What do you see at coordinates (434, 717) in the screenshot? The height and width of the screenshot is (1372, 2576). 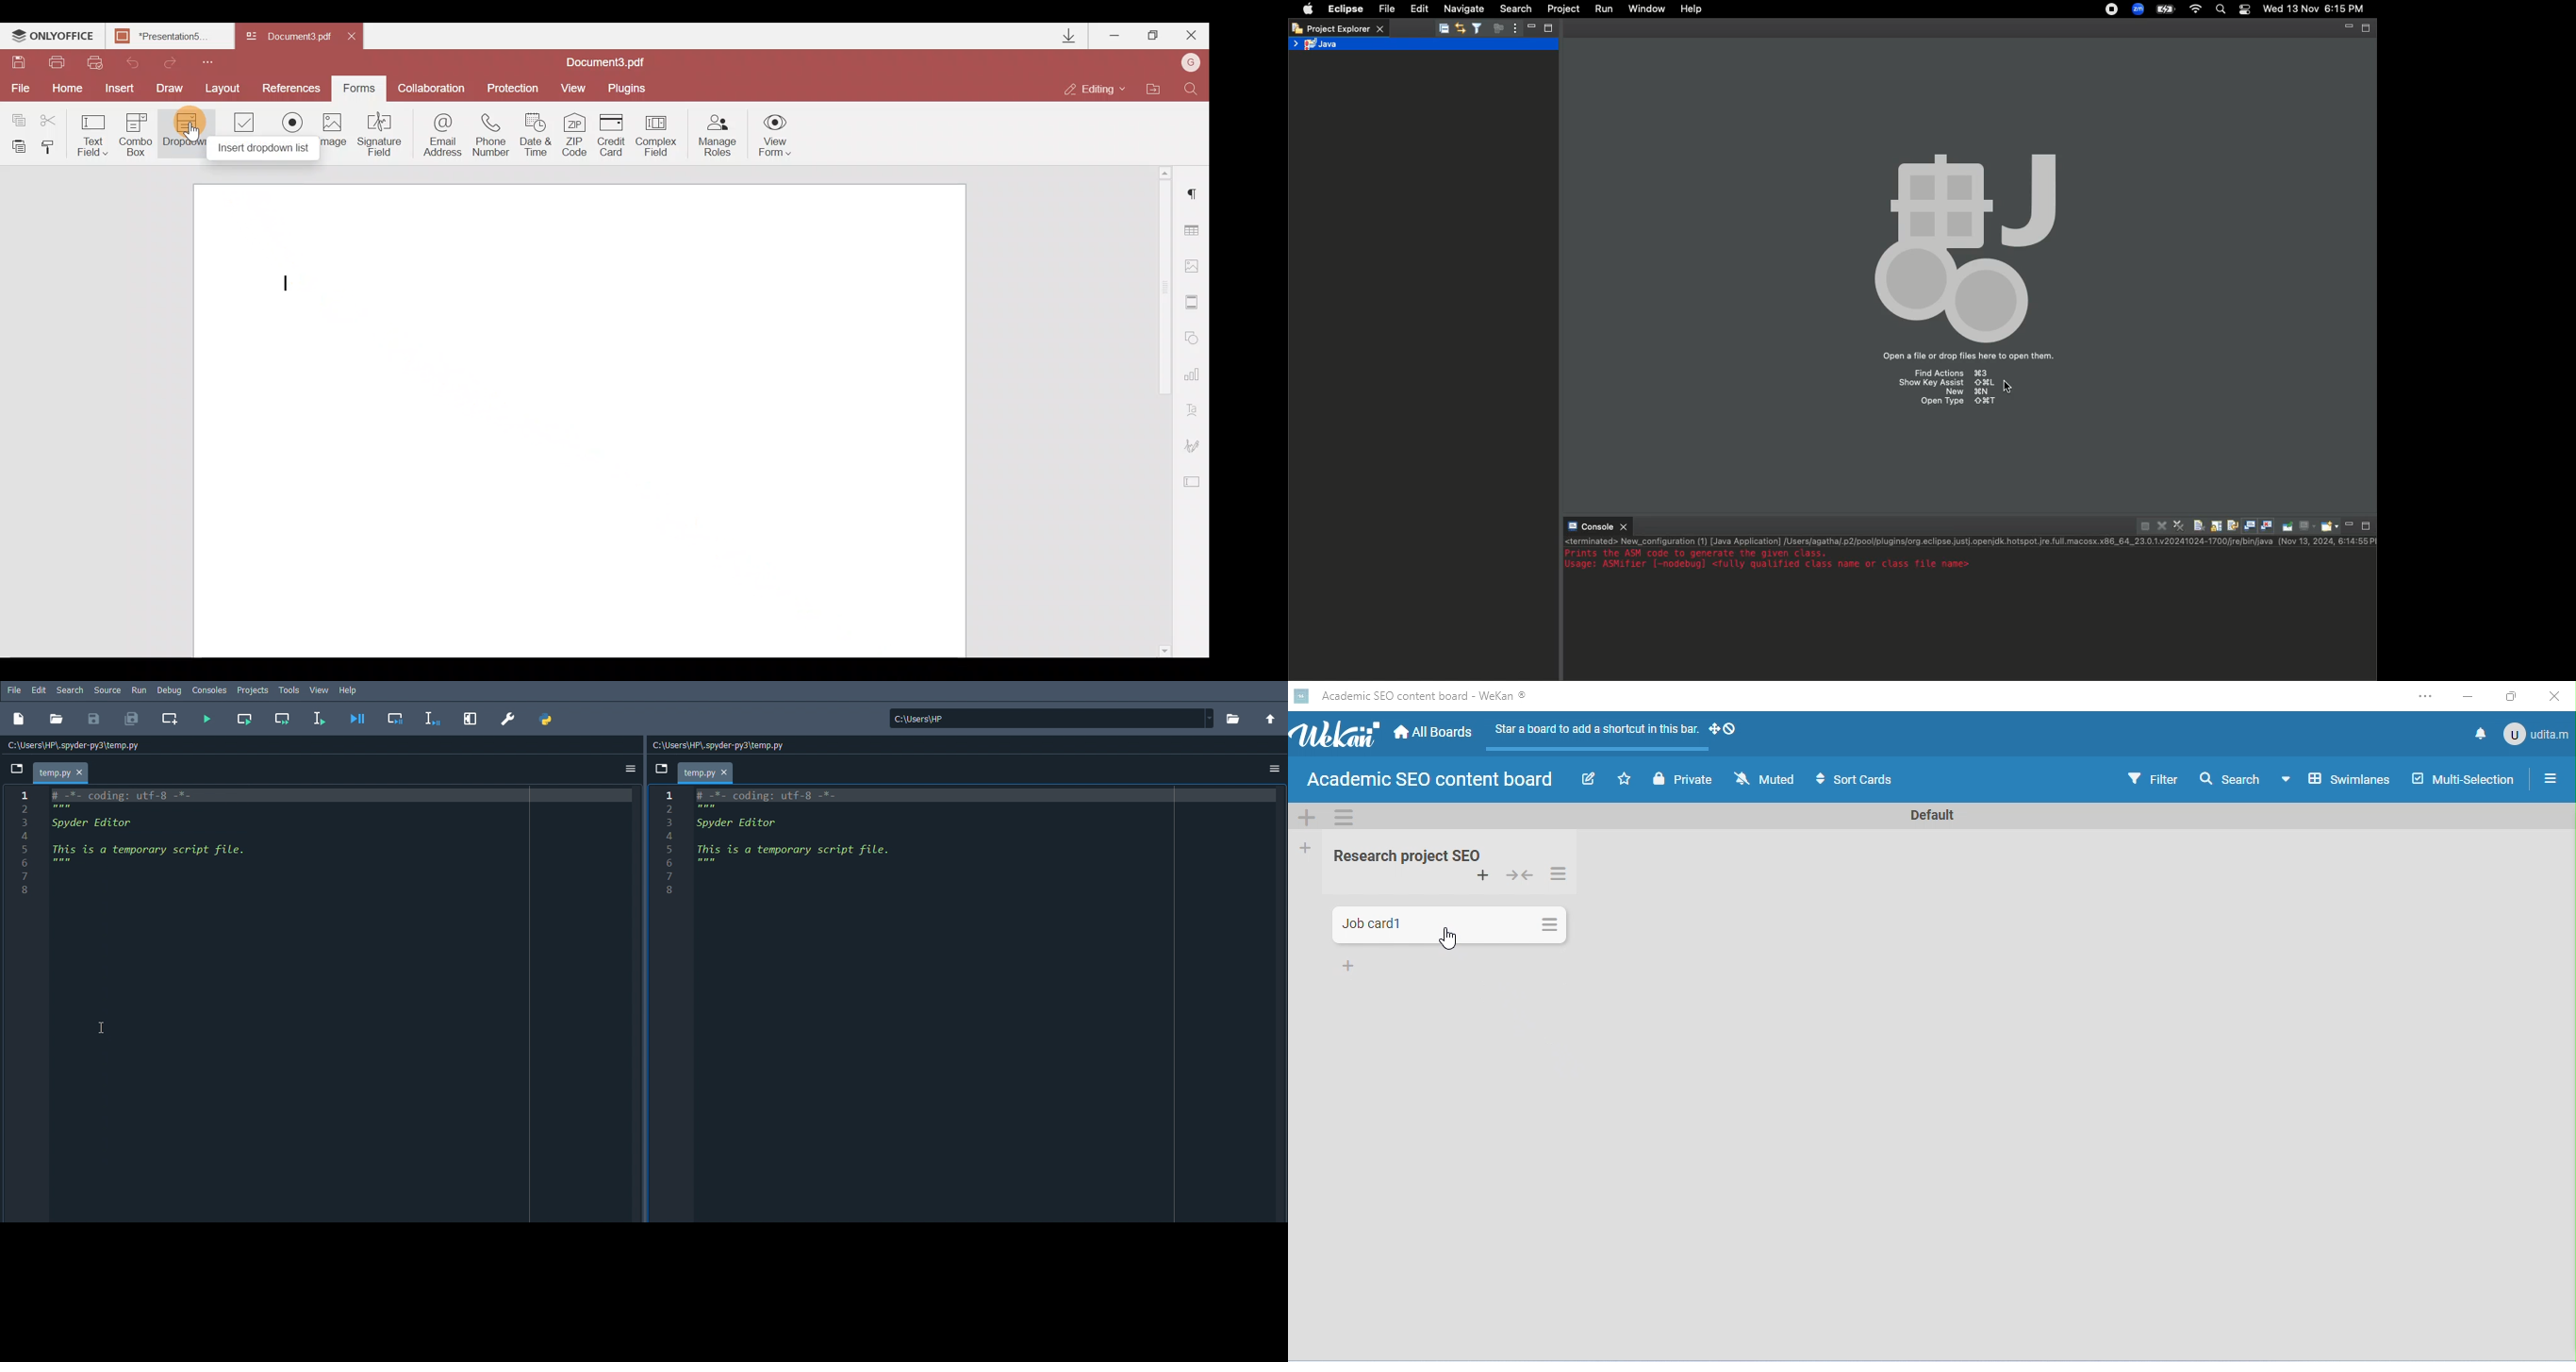 I see `Debug selection or current line` at bounding box center [434, 717].